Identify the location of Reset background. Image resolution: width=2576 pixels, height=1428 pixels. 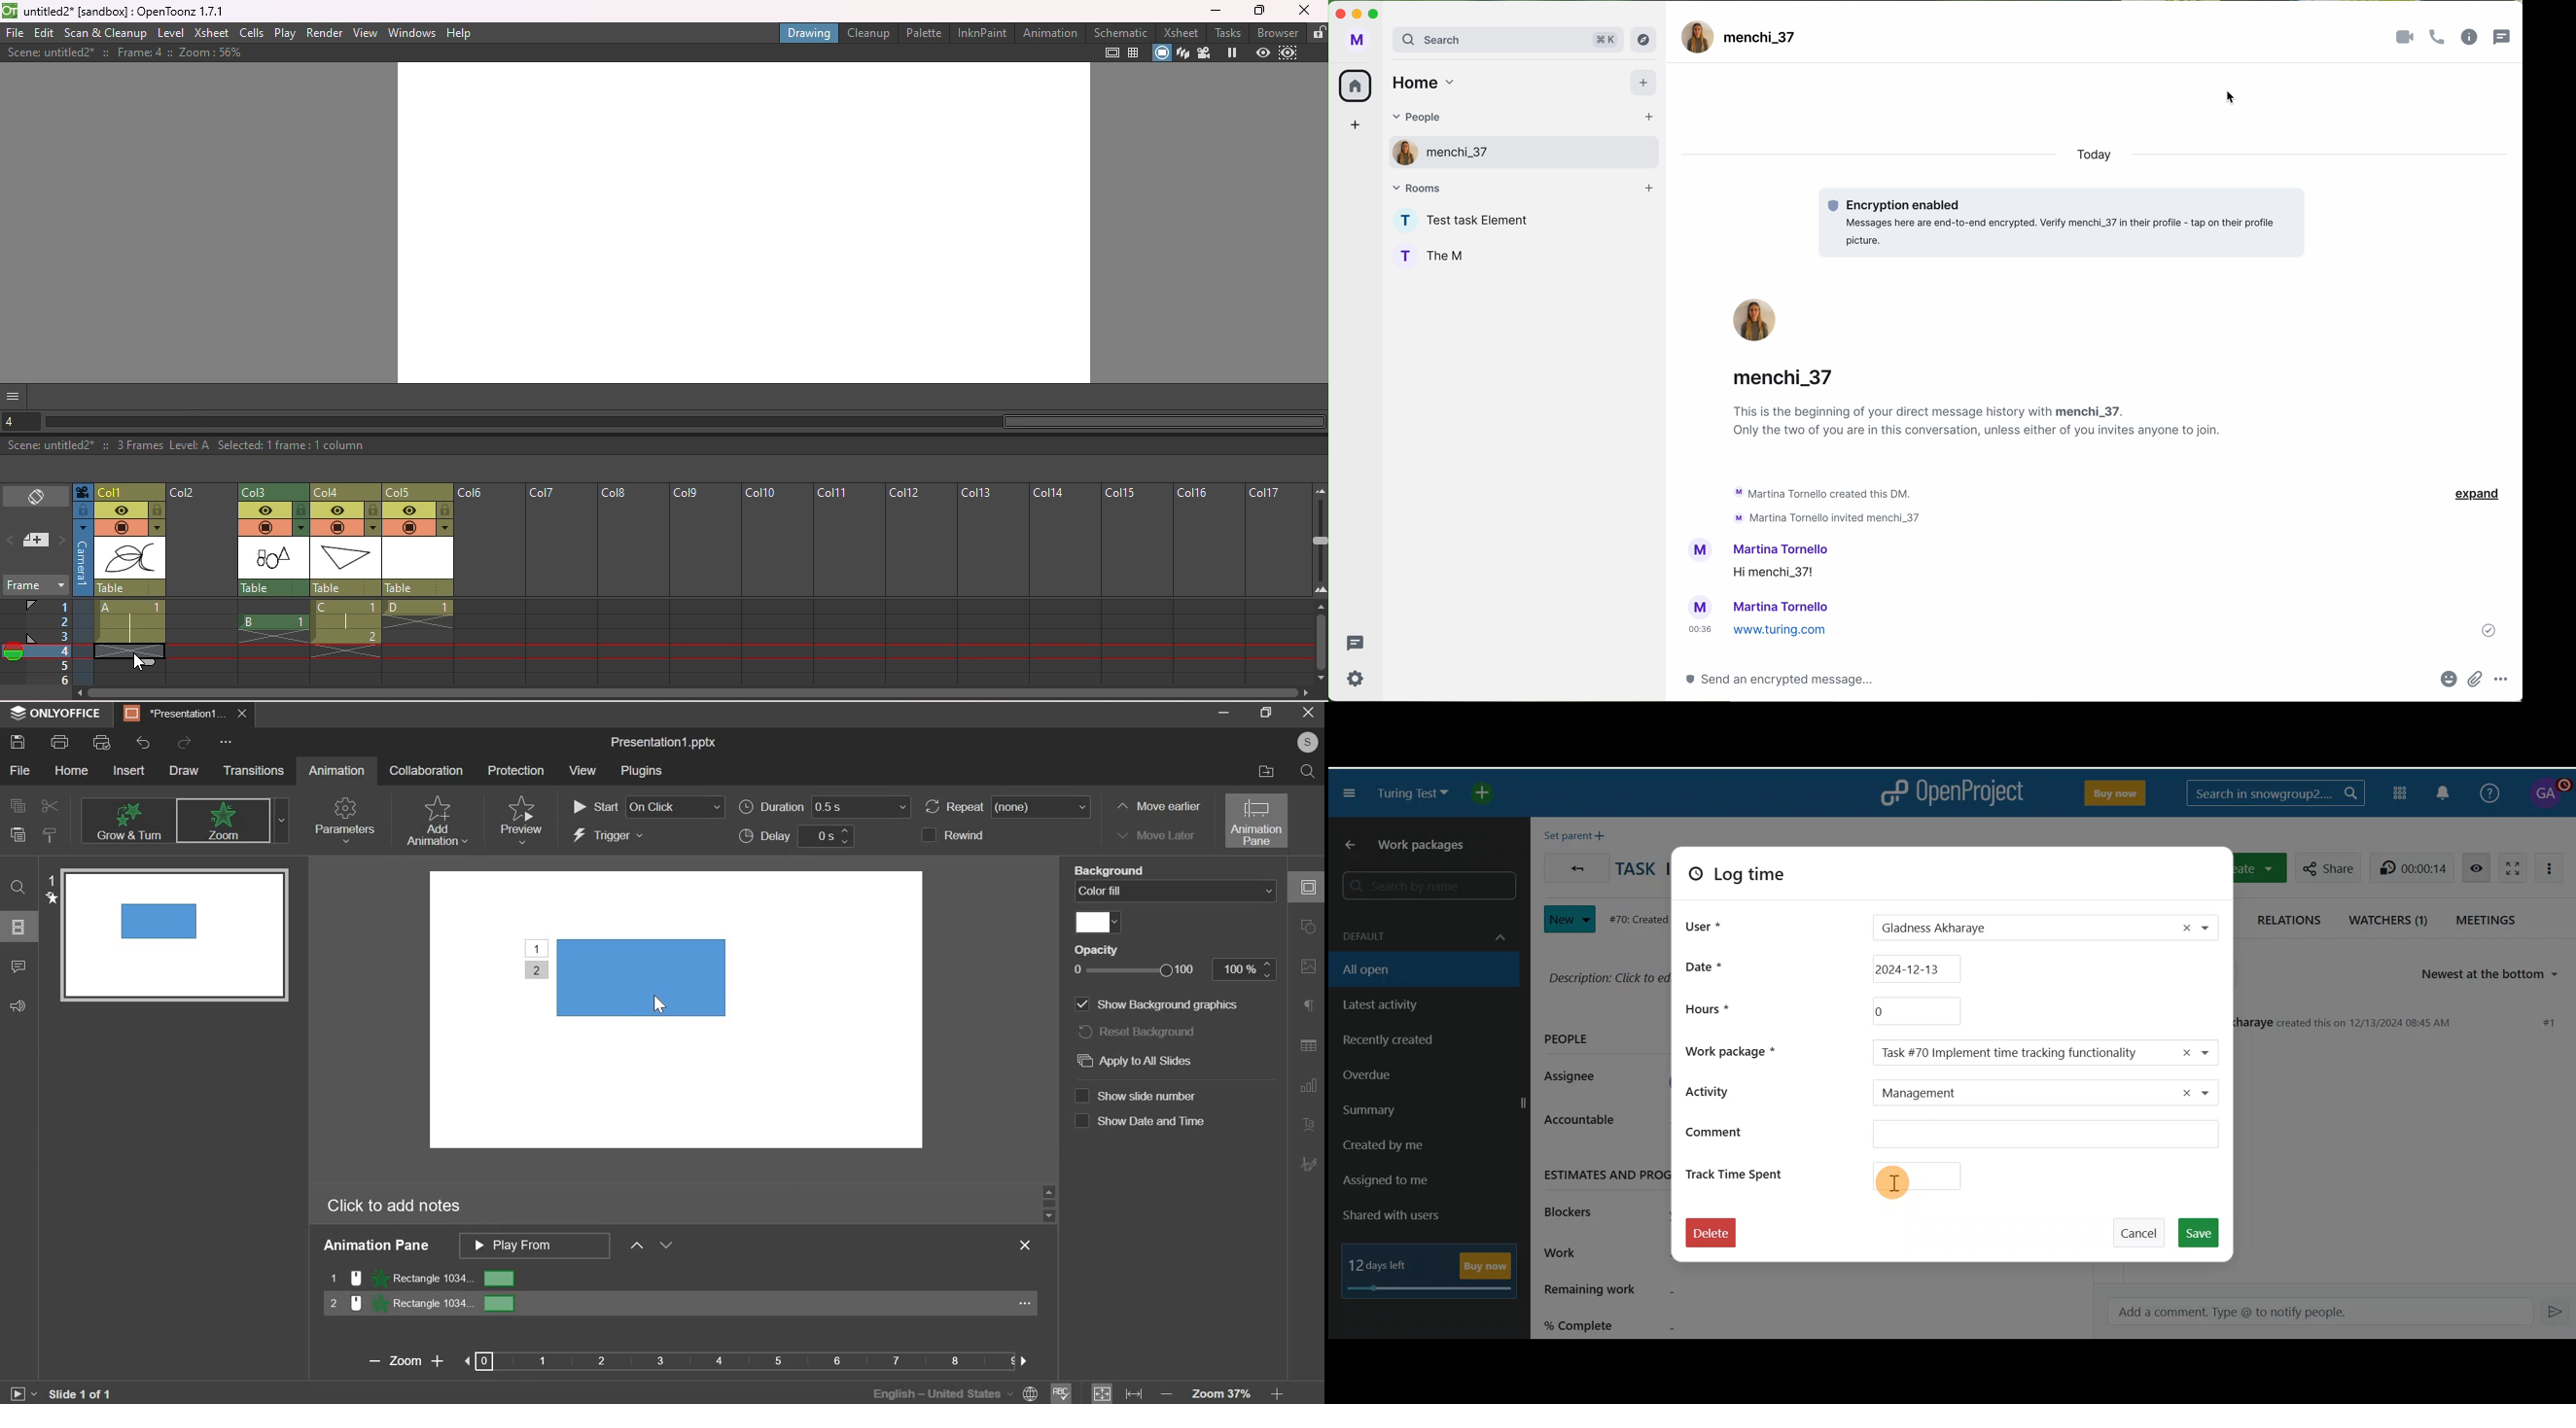
(1154, 1034).